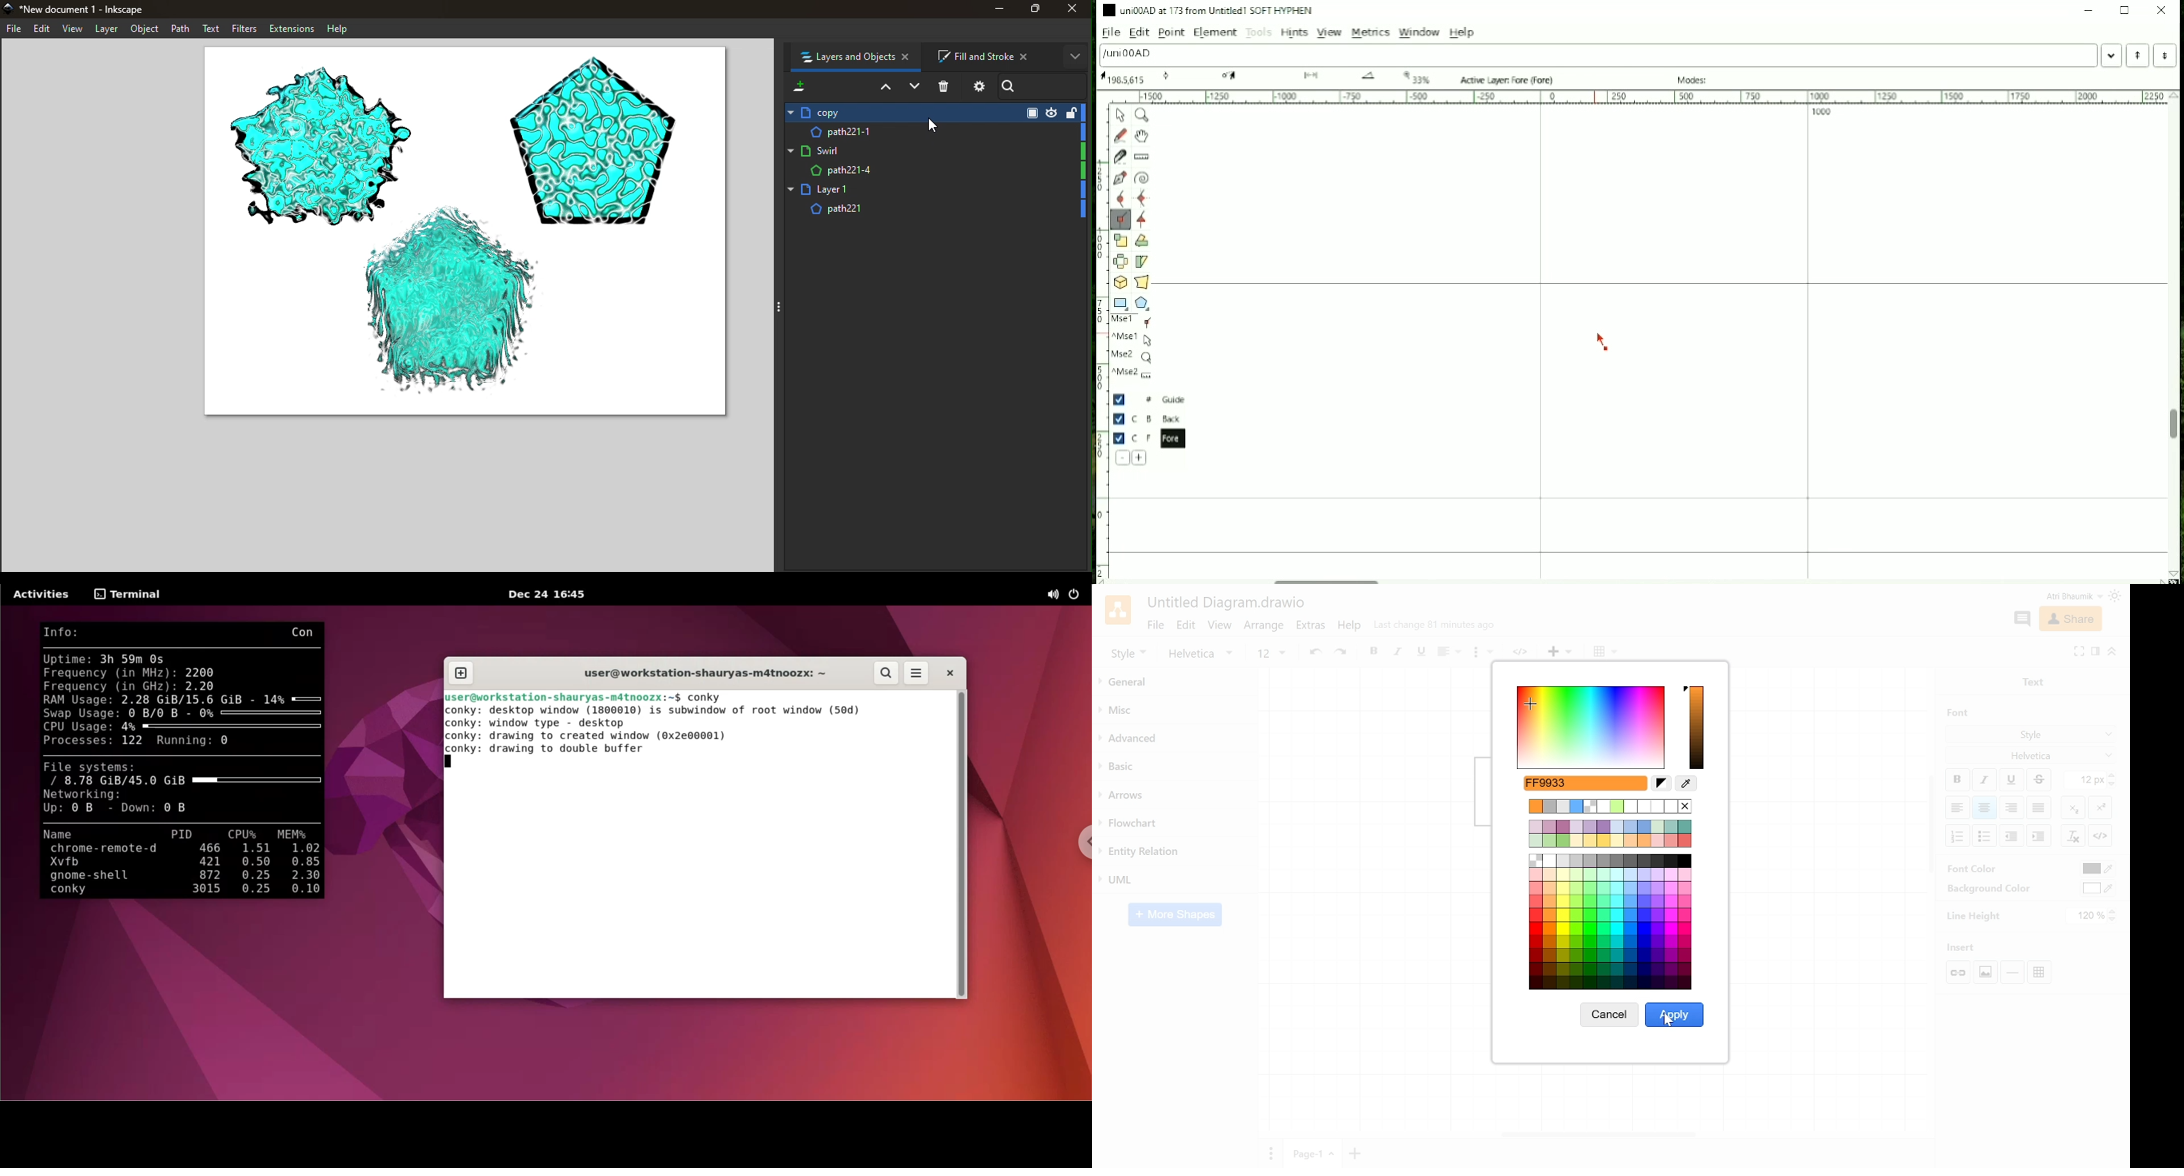 This screenshot has width=2184, height=1176. Describe the element at coordinates (1141, 33) in the screenshot. I see `Edit` at that location.